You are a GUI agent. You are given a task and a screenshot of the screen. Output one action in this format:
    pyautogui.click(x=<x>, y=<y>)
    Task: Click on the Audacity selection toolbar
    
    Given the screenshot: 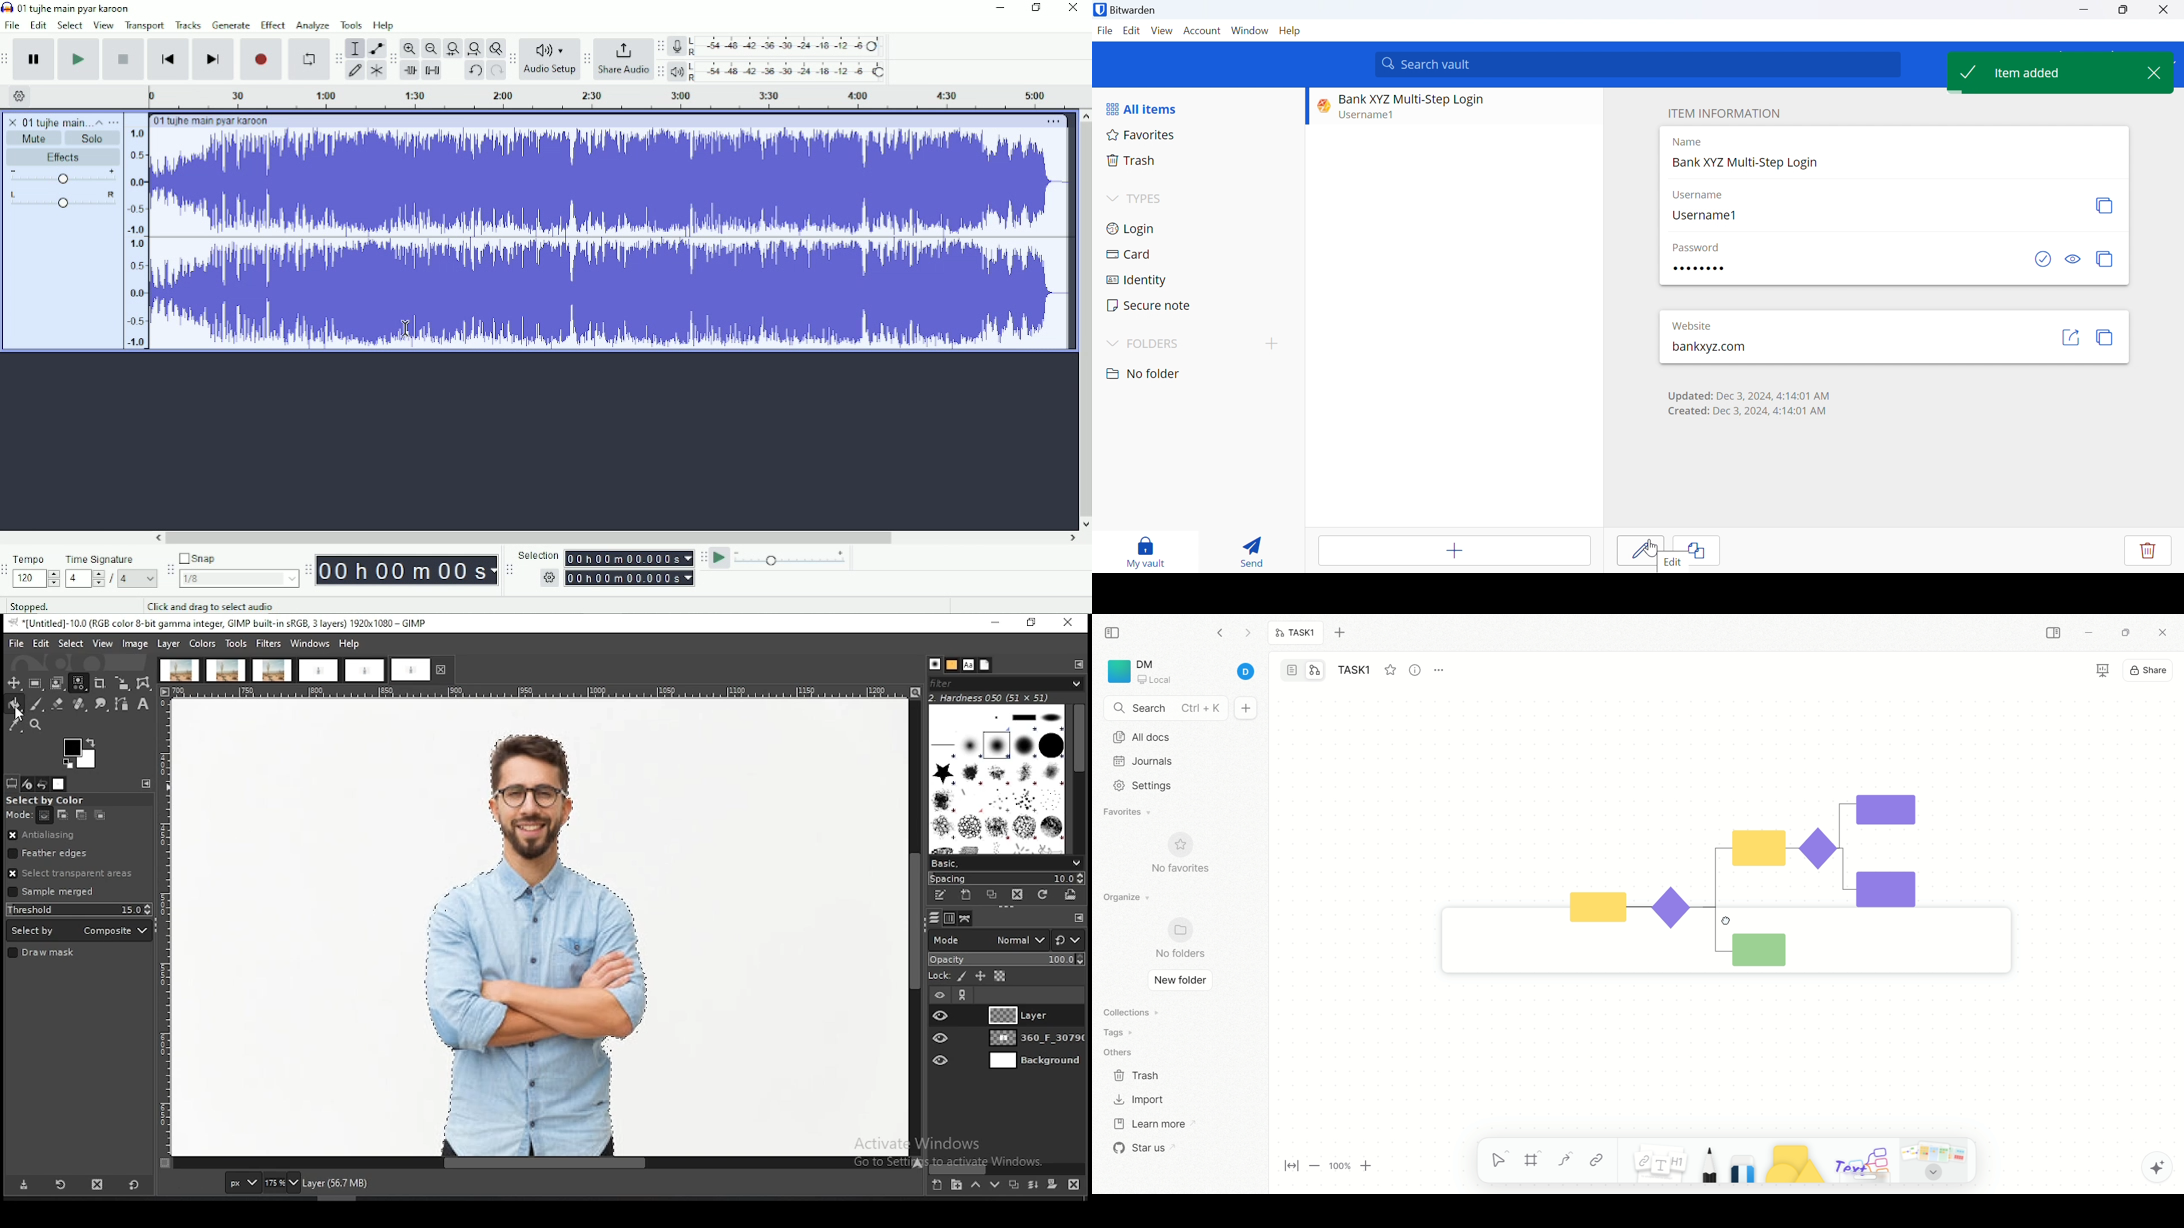 What is the action you would take?
    pyautogui.click(x=510, y=571)
    